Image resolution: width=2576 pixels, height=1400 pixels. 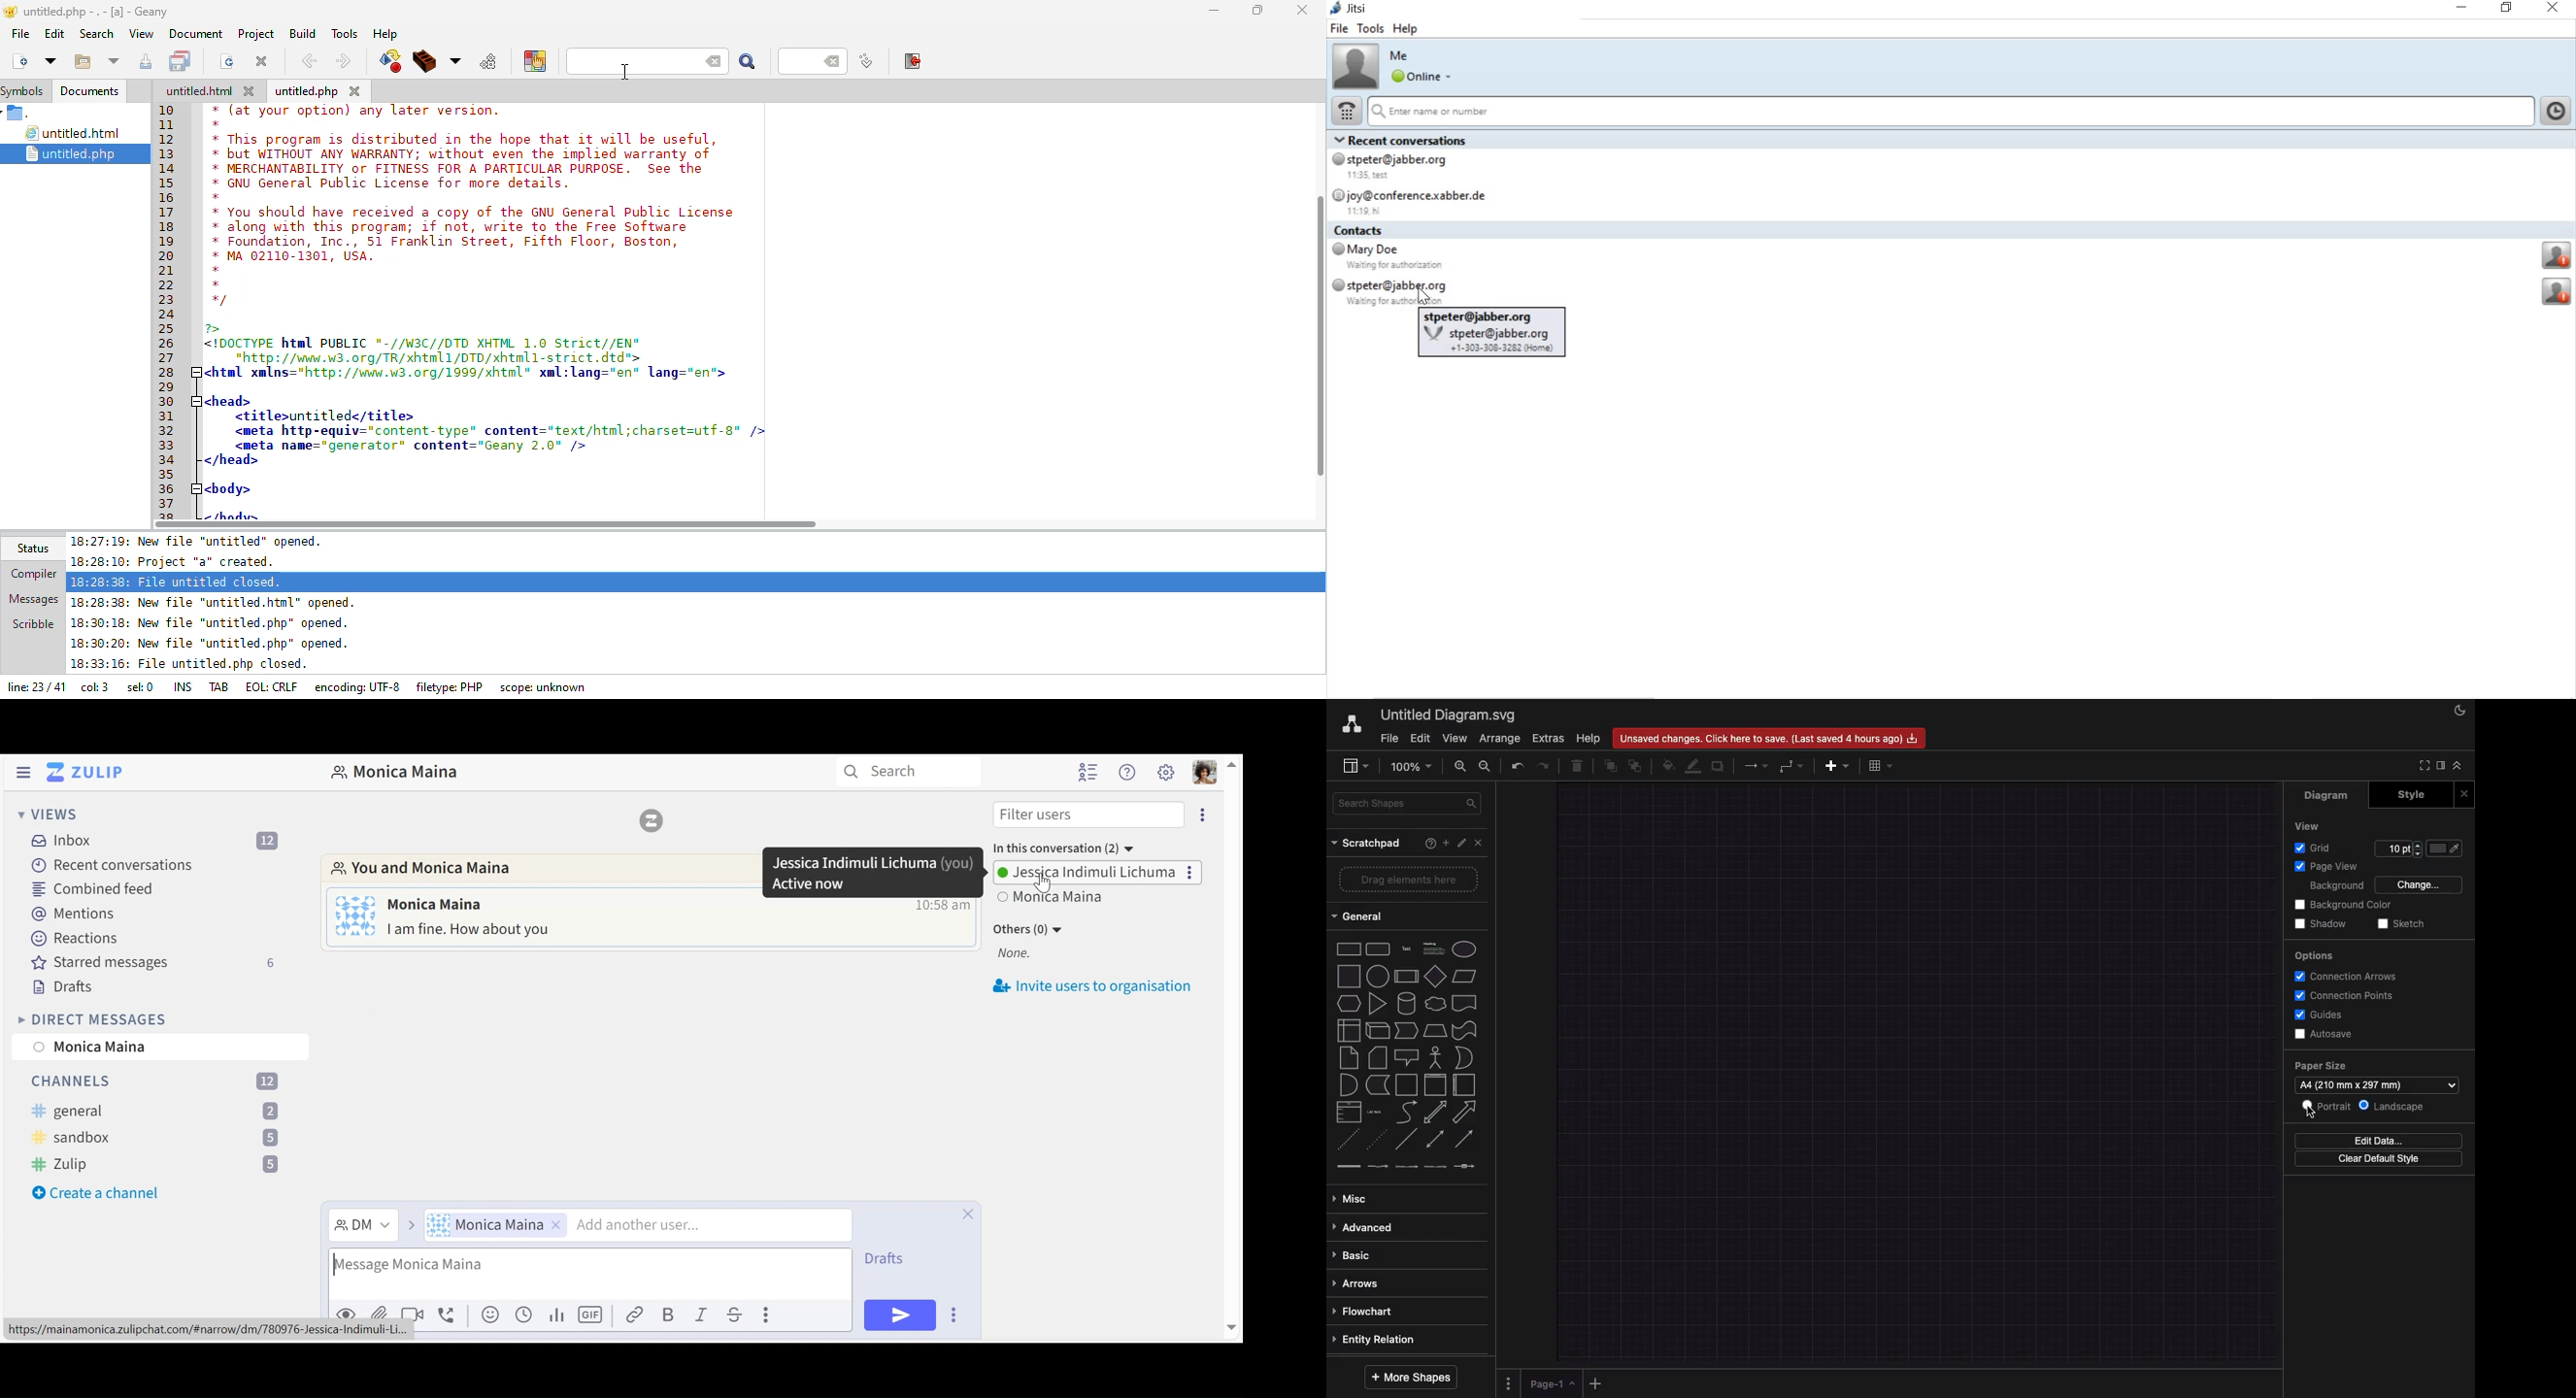 I want to click on Fill color, so click(x=1670, y=766).